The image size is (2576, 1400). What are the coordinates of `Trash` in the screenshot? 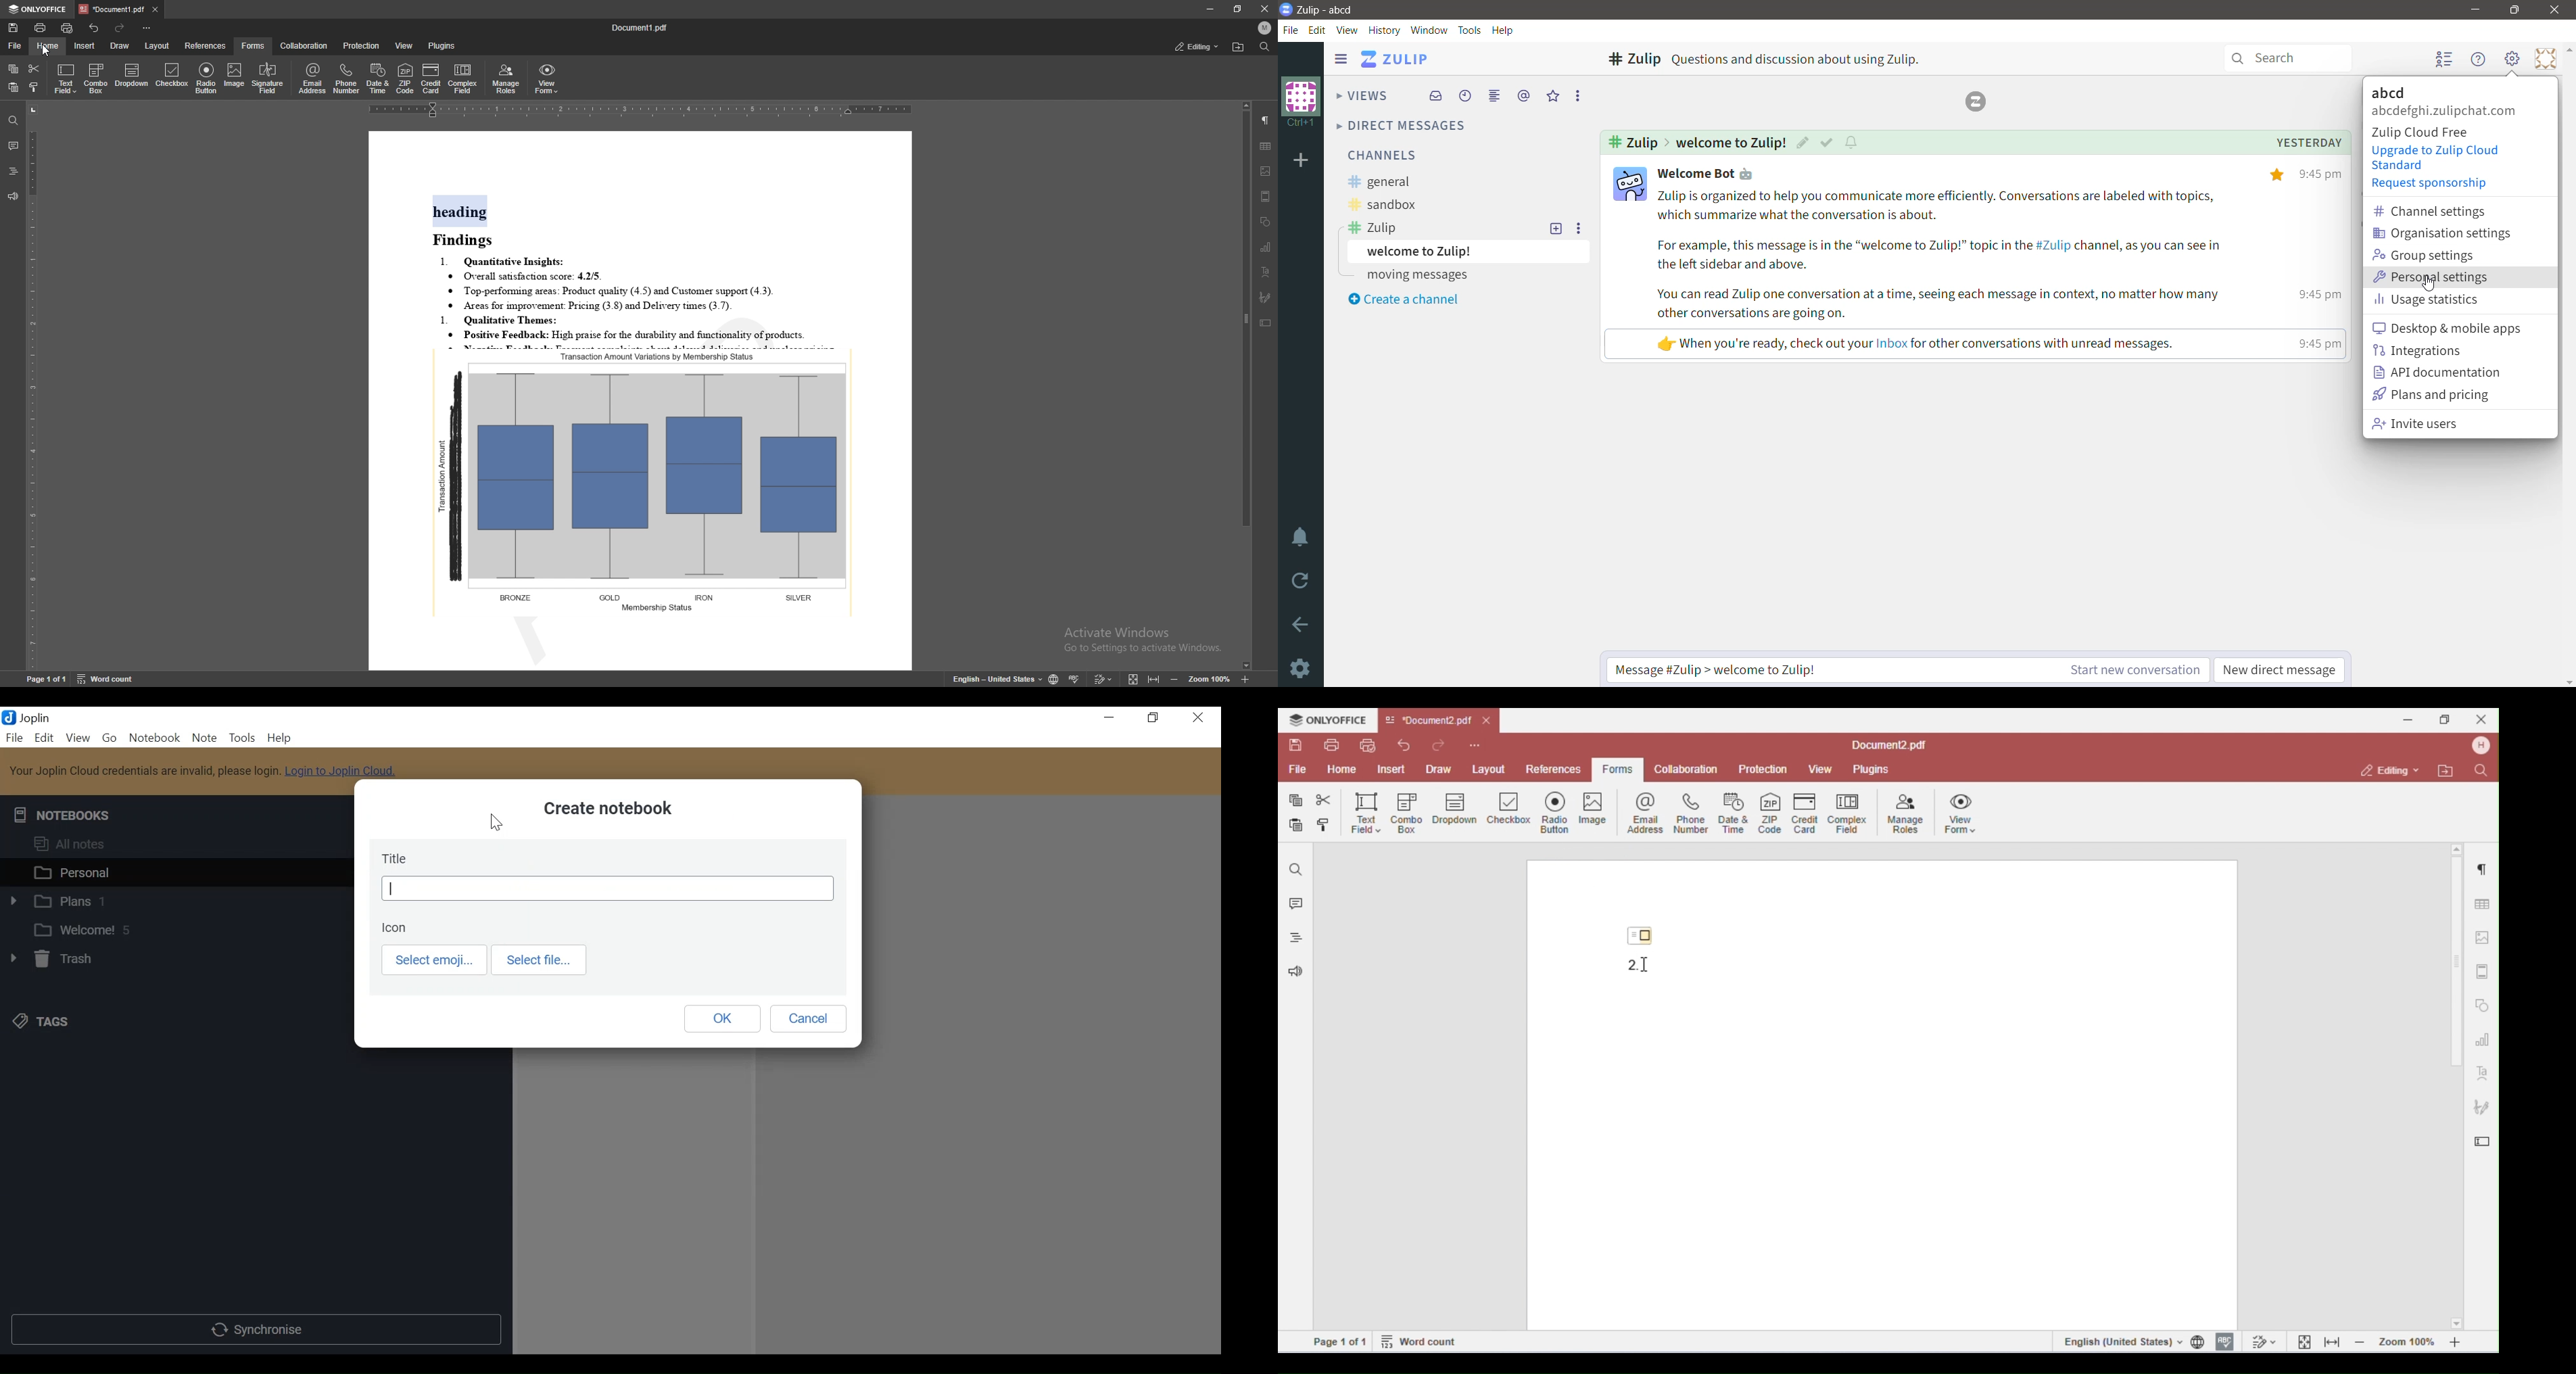 It's located at (50, 959).